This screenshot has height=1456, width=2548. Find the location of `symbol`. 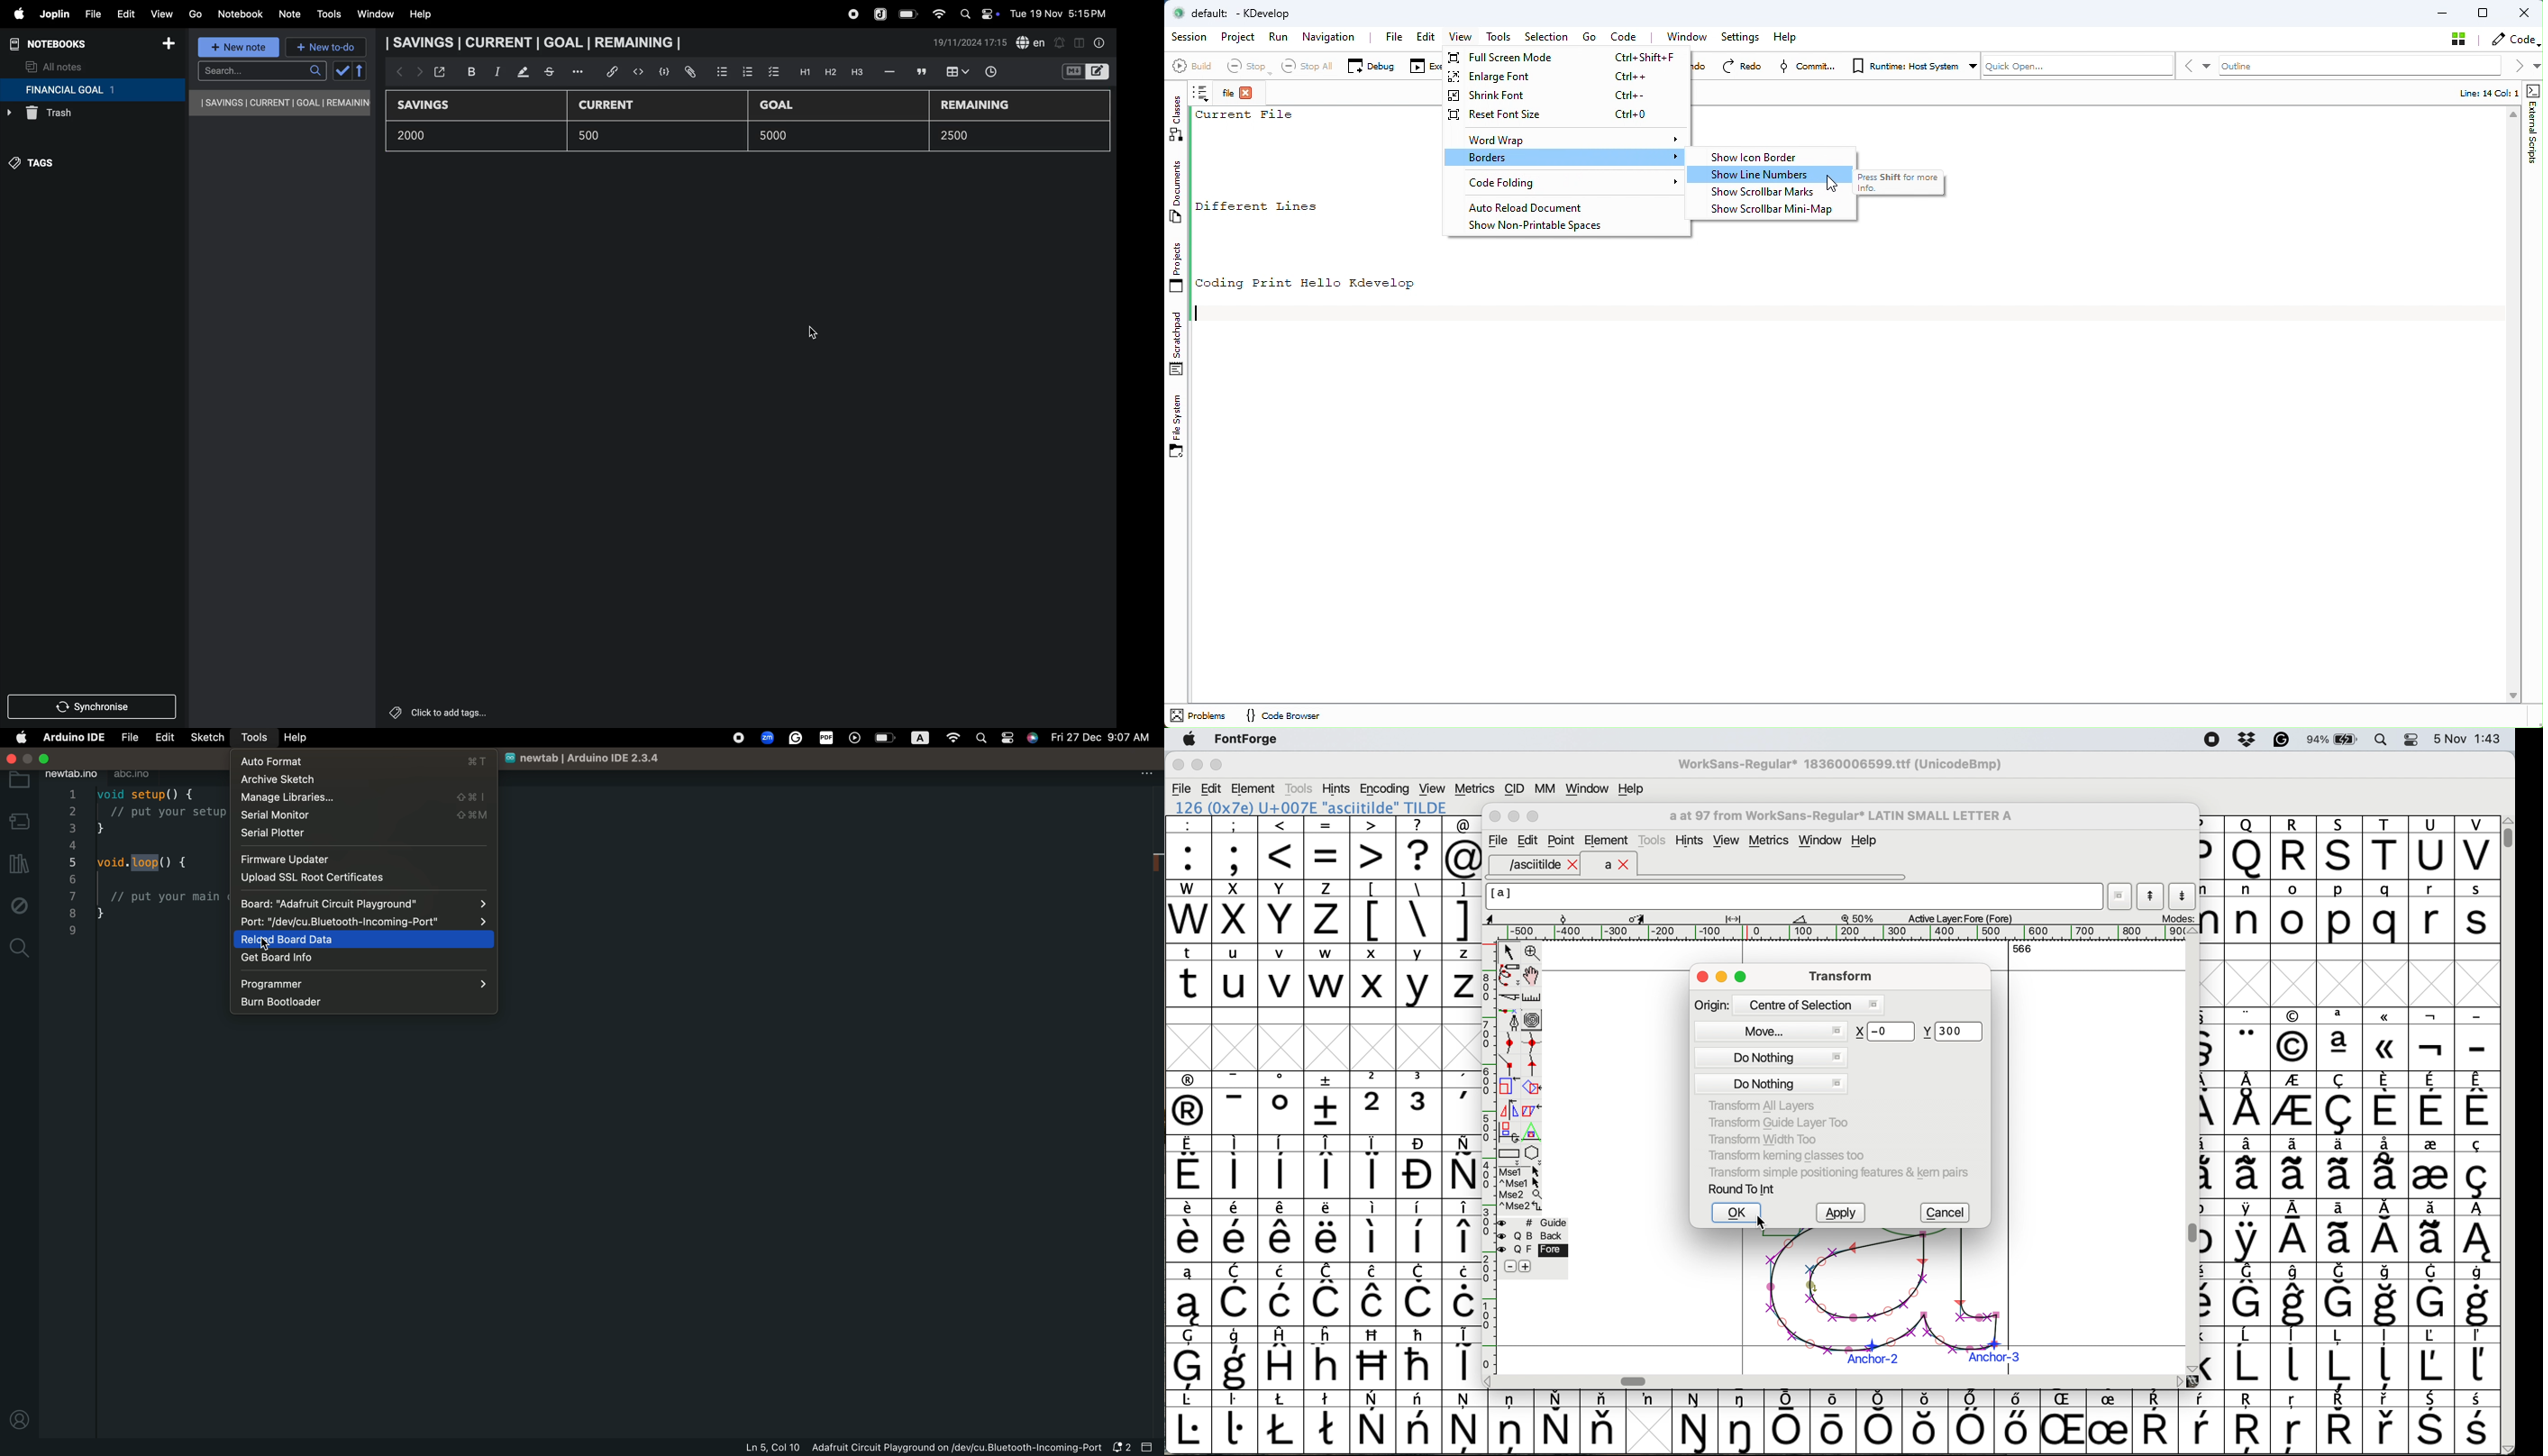

symbol is located at coordinates (1971, 1423).